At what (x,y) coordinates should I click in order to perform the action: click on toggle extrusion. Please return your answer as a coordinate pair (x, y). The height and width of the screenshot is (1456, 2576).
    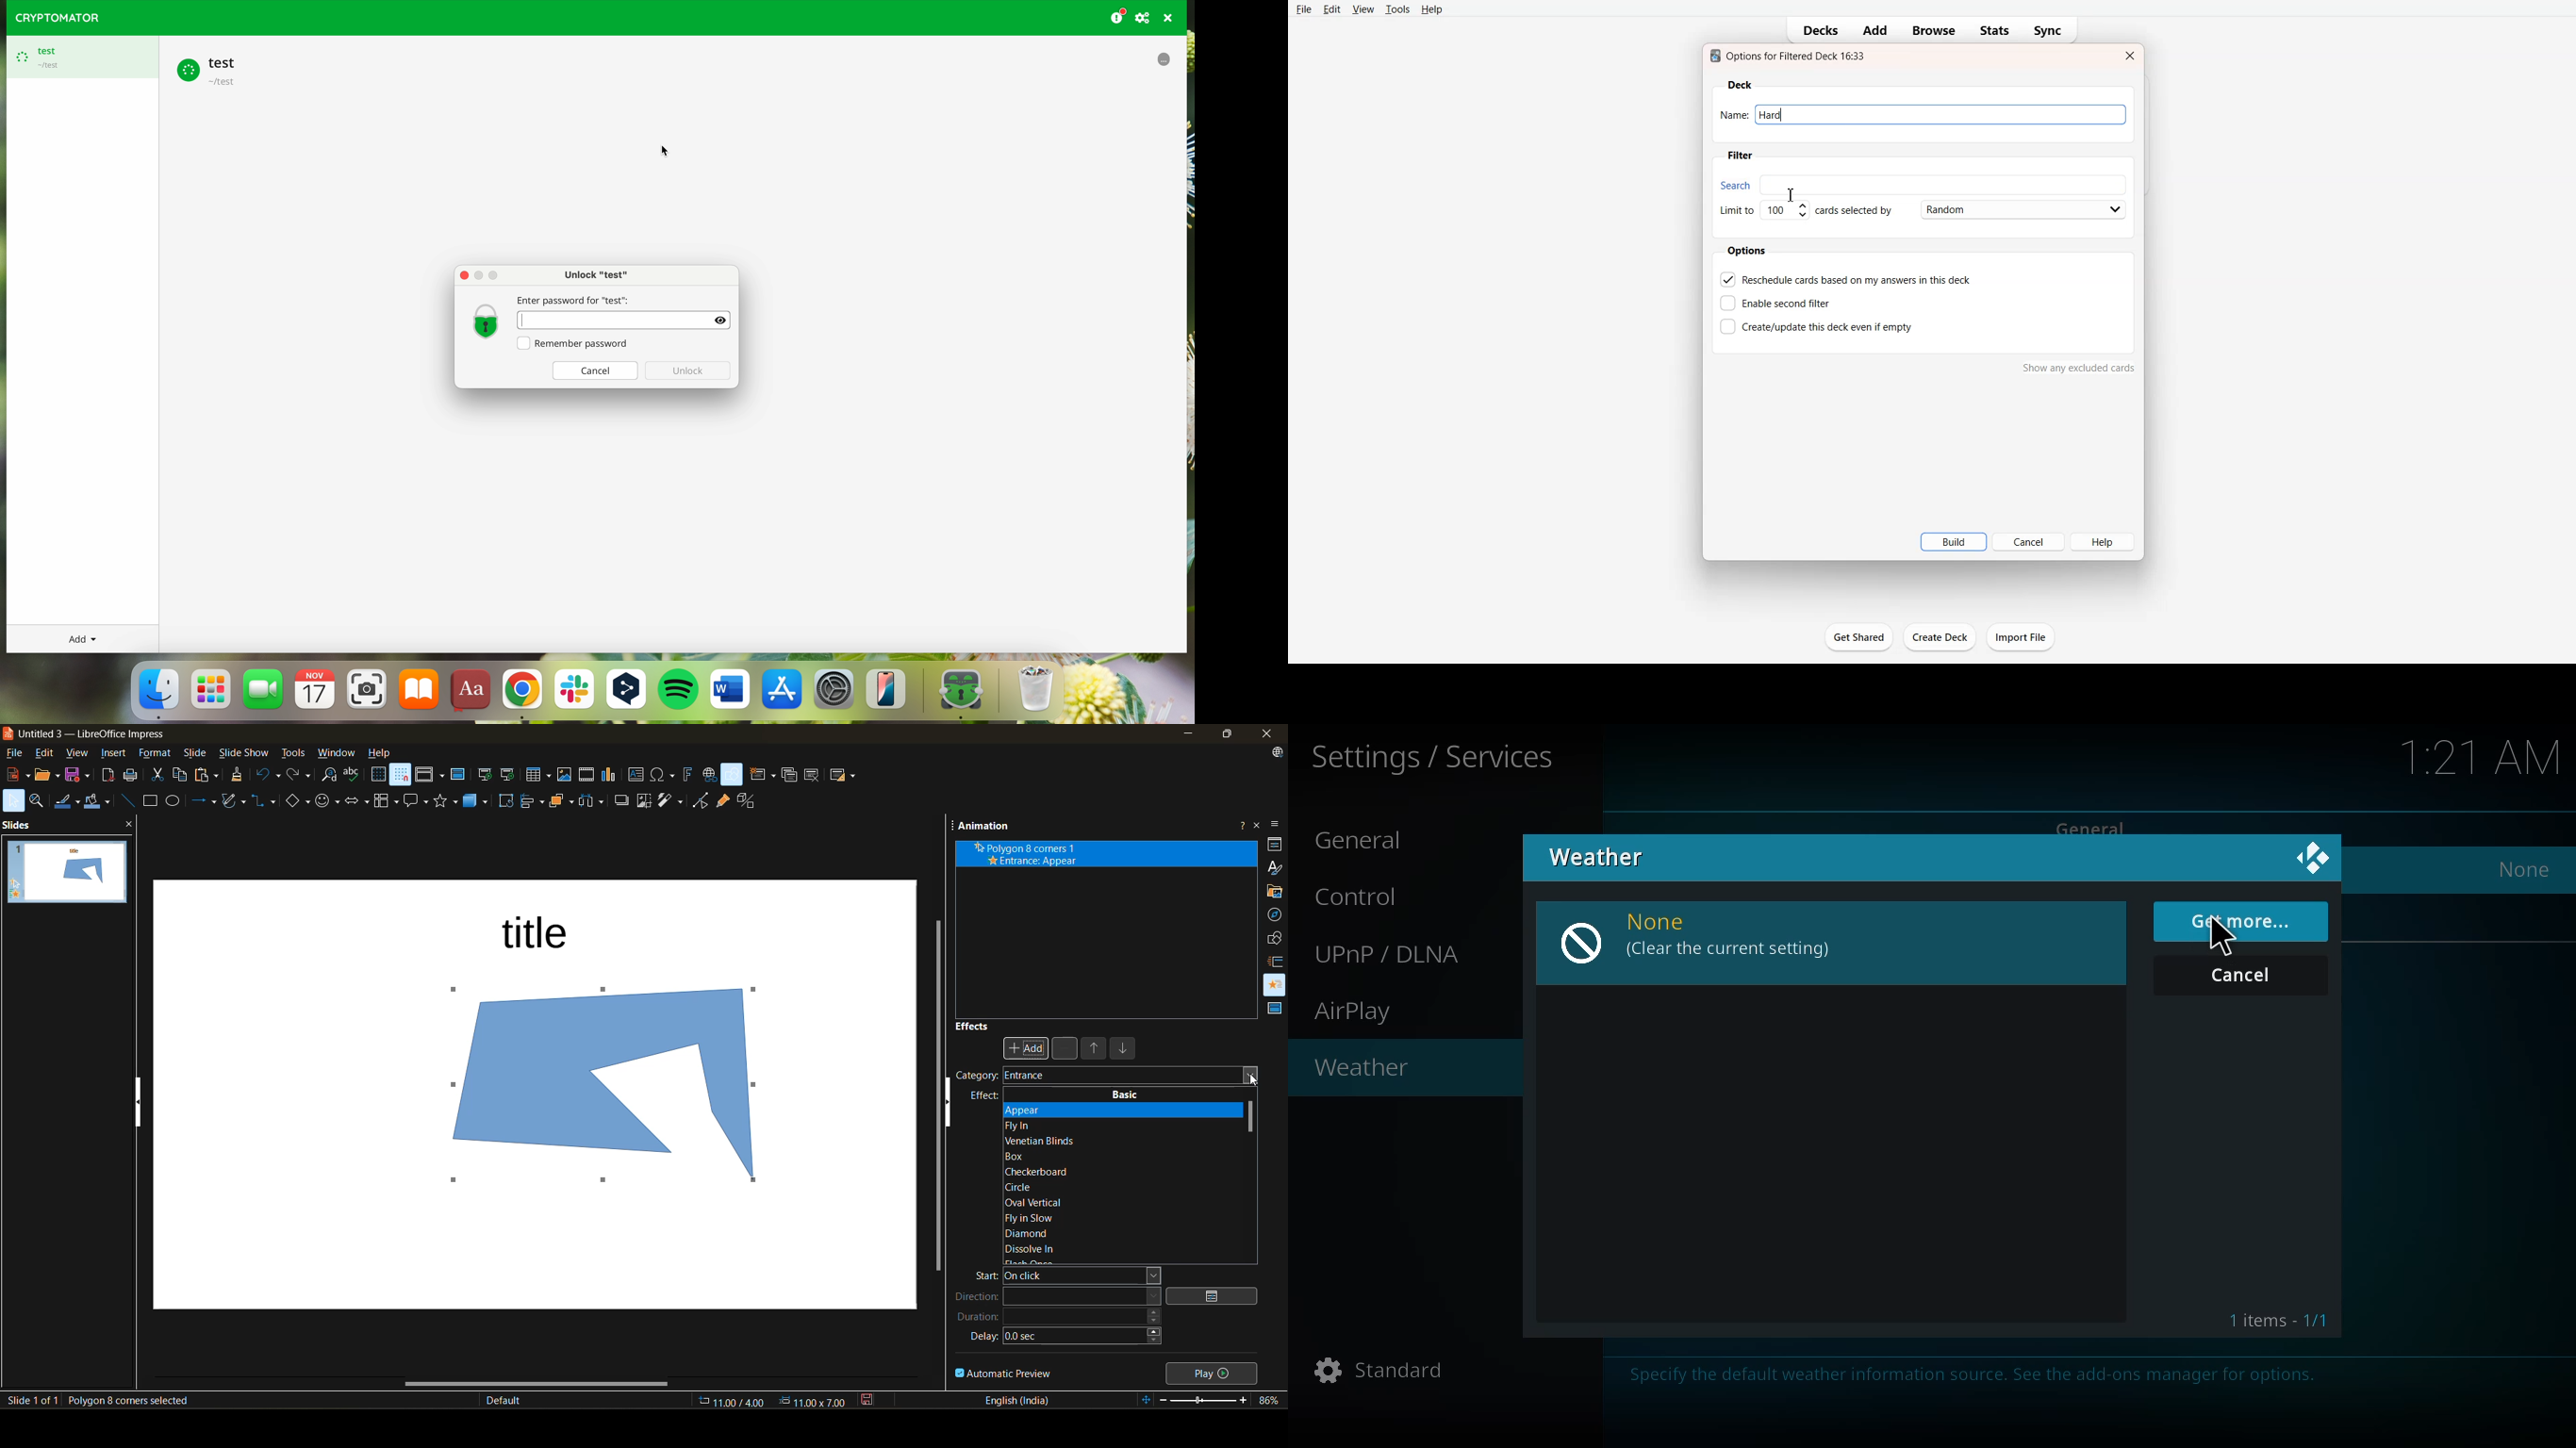
    Looking at the image, I should click on (747, 801).